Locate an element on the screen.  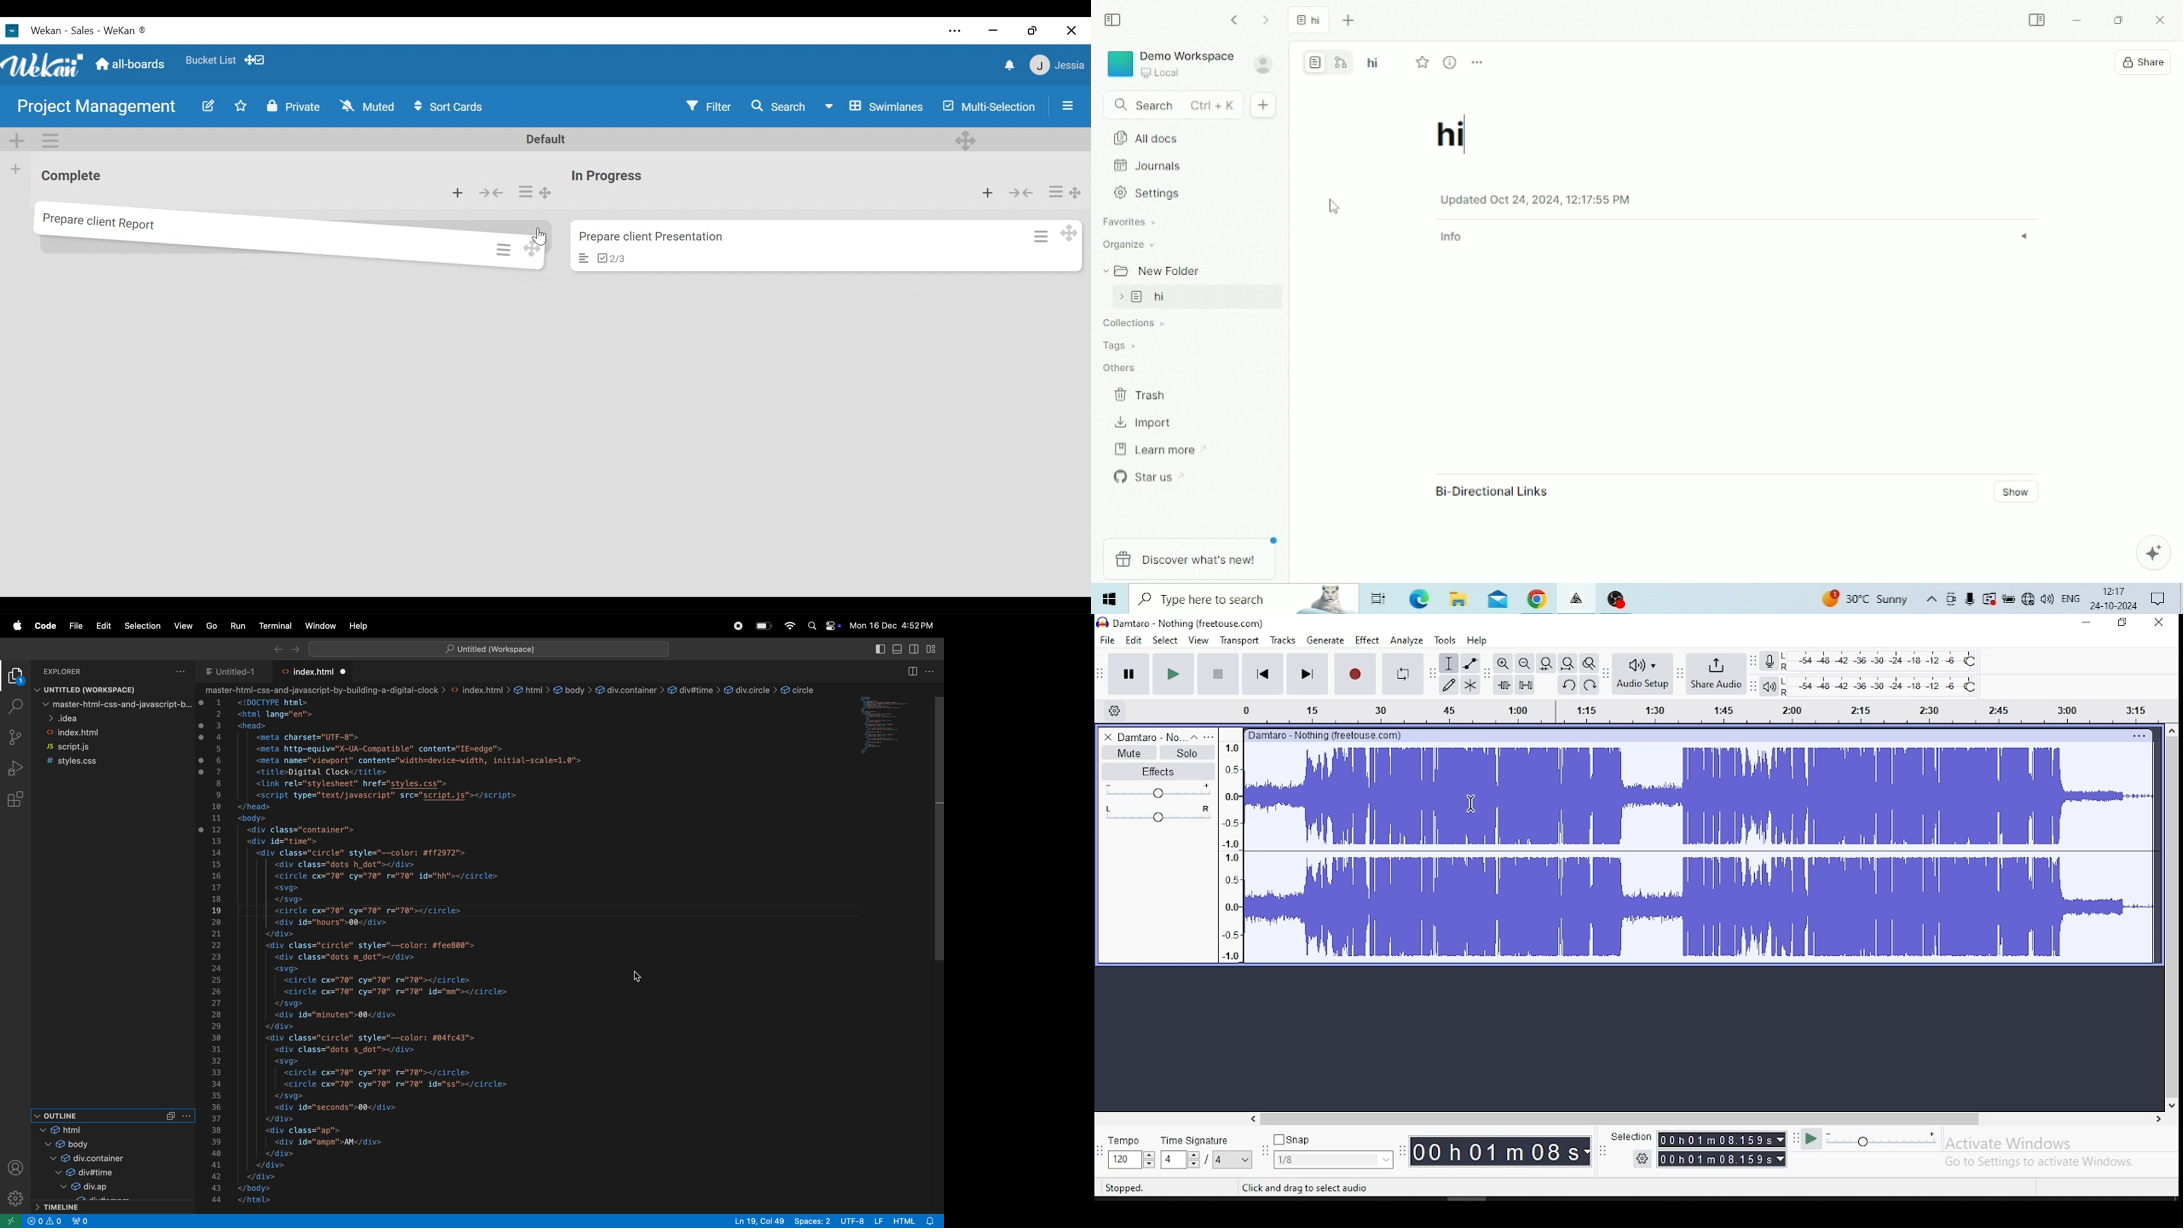
zoom toggle is located at coordinates (1589, 663).